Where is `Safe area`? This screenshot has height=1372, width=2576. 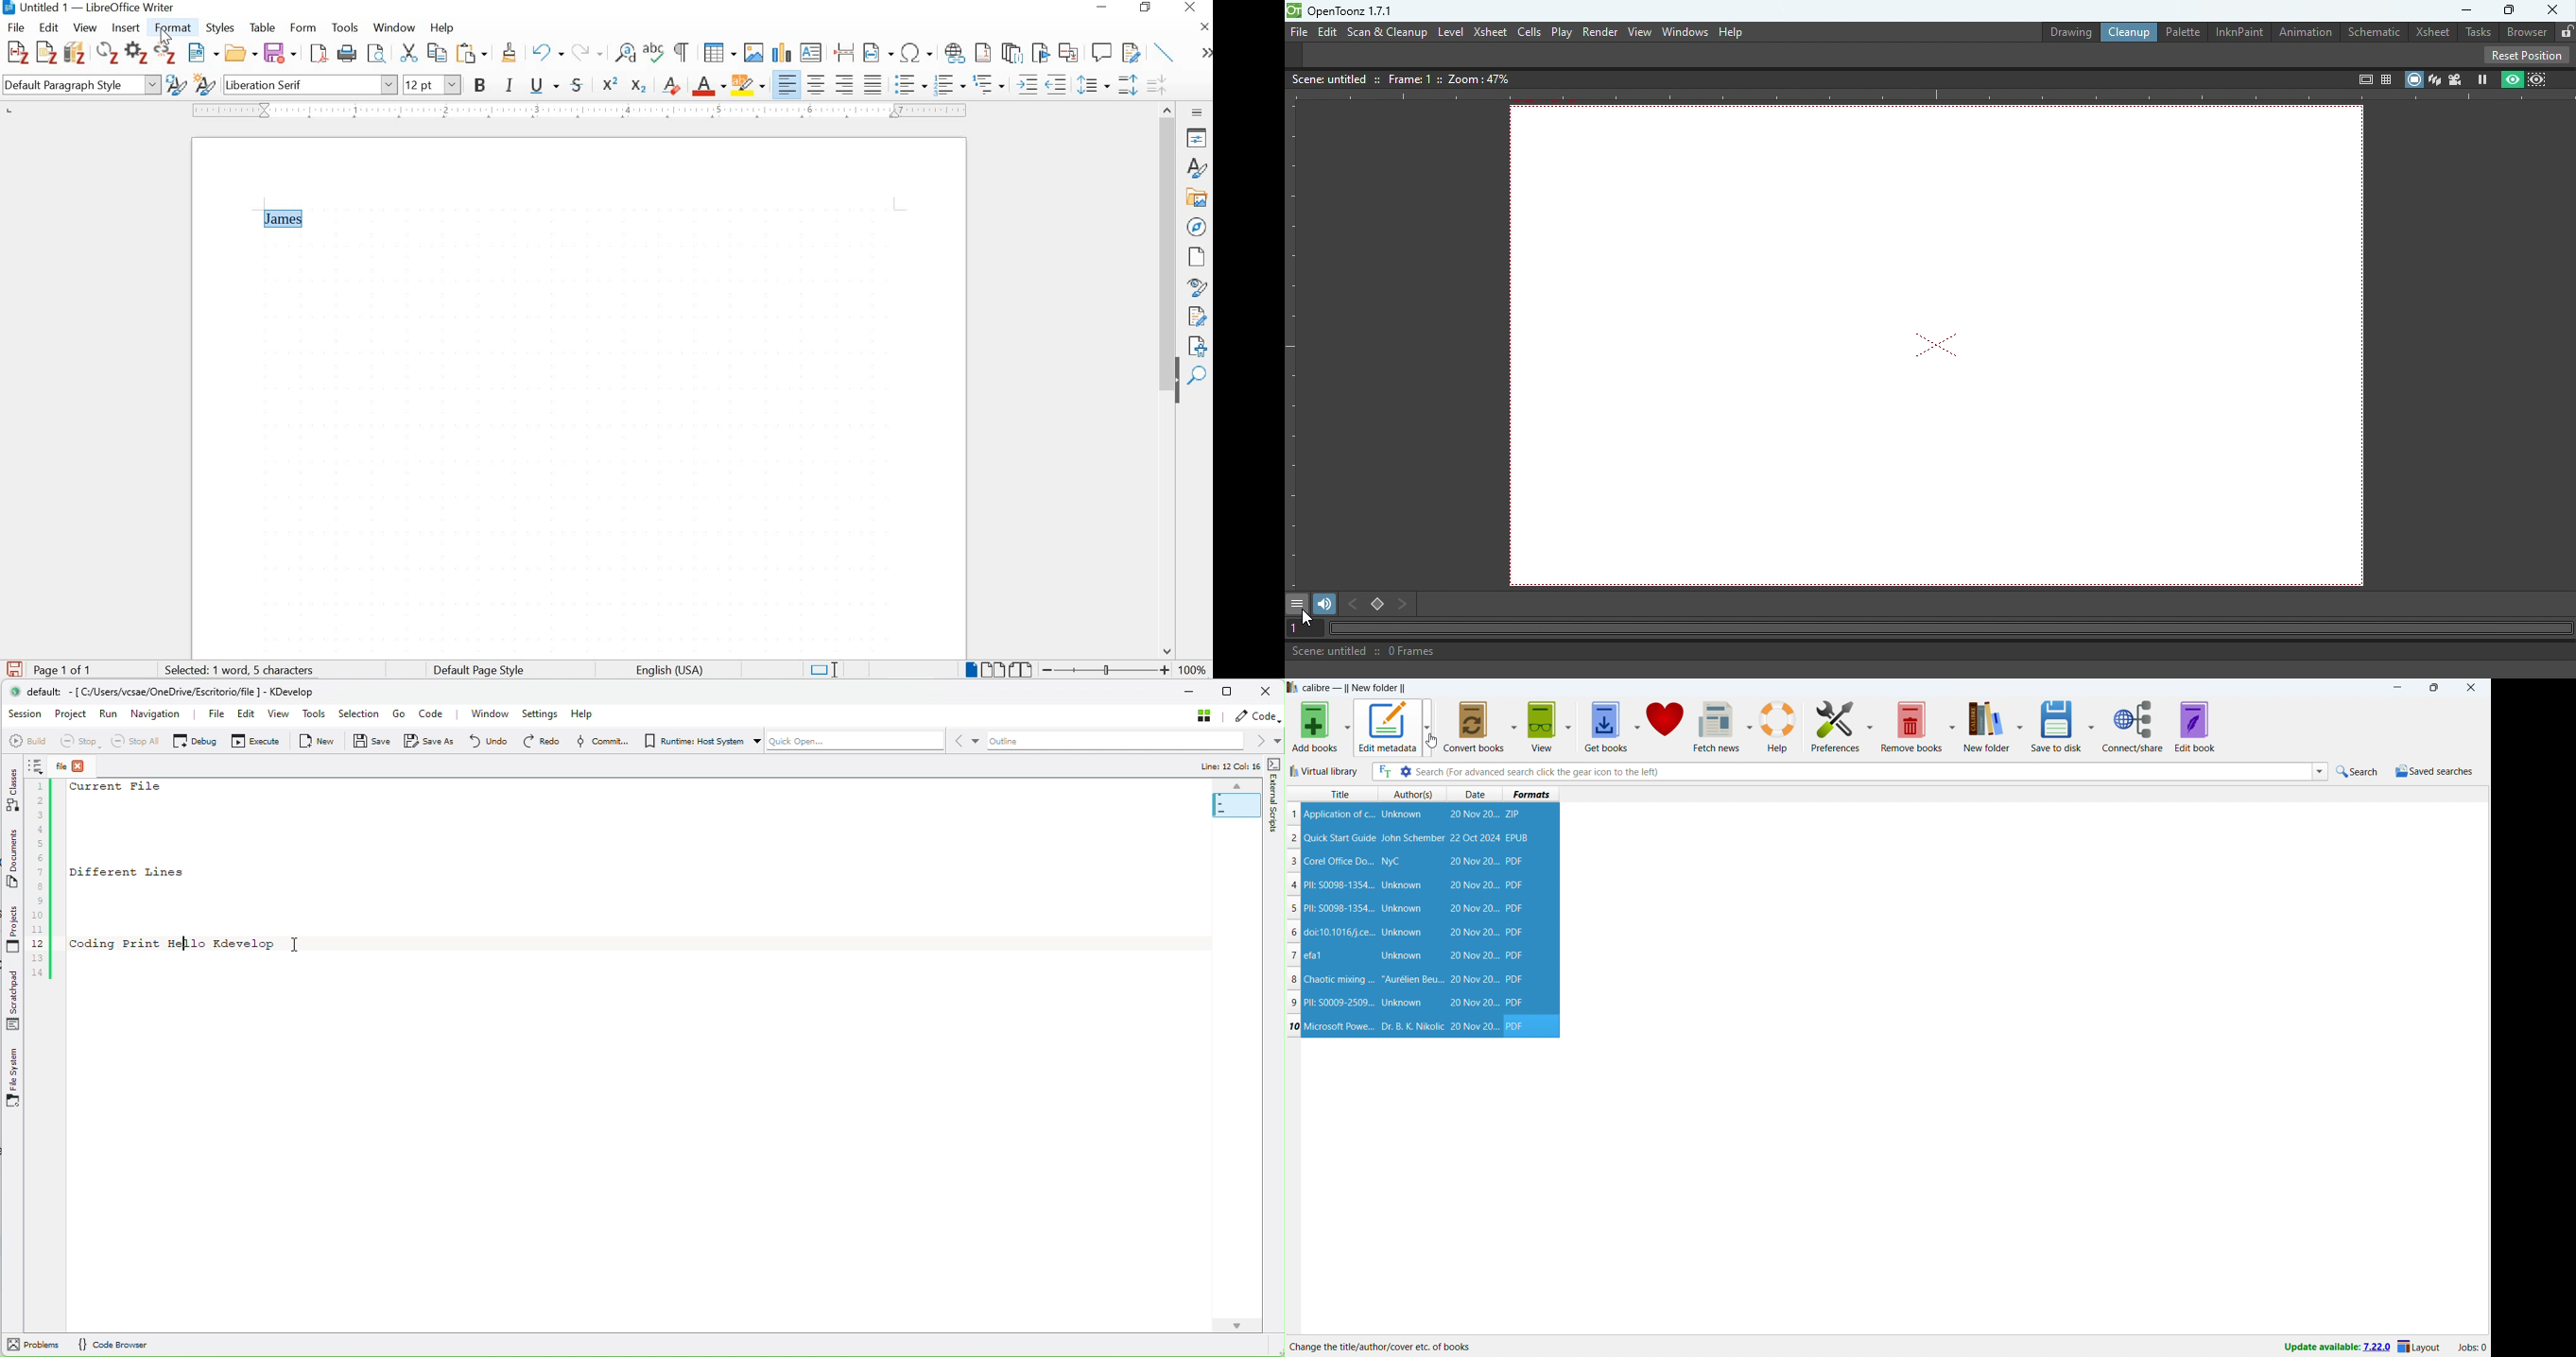
Safe area is located at coordinates (2363, 79).